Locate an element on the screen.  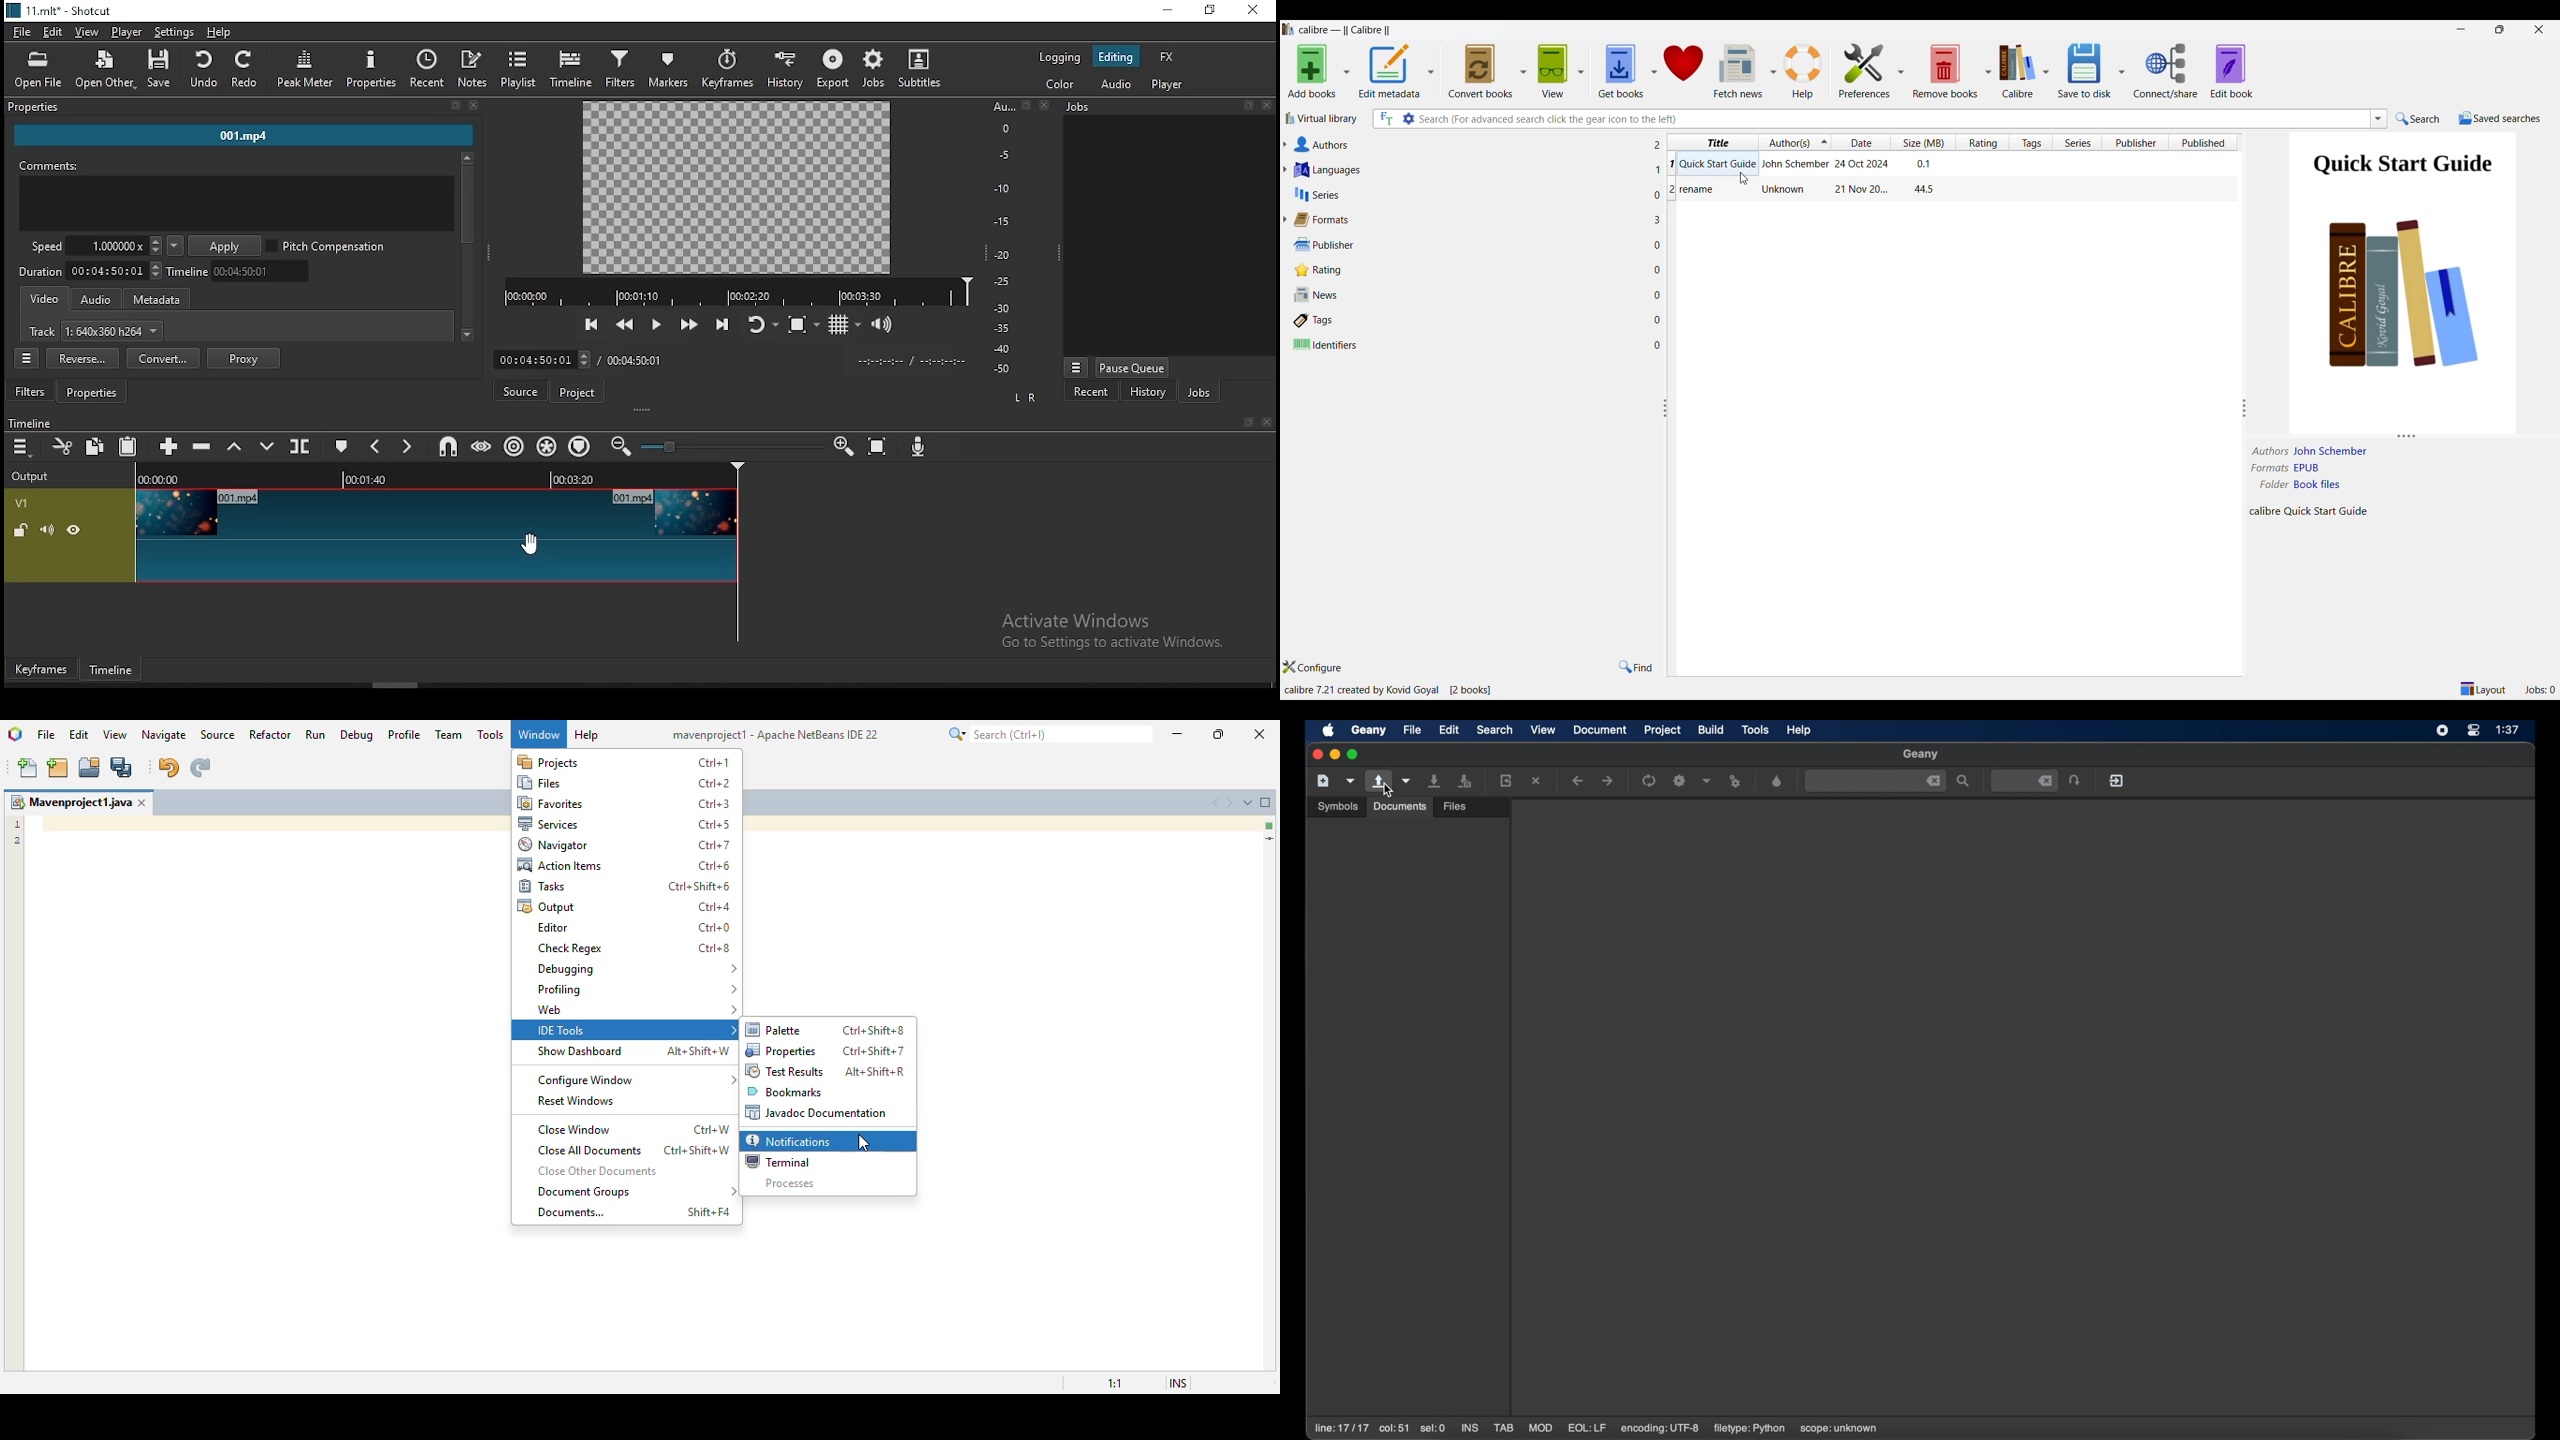
logging is located at coordinates (1059, 58).